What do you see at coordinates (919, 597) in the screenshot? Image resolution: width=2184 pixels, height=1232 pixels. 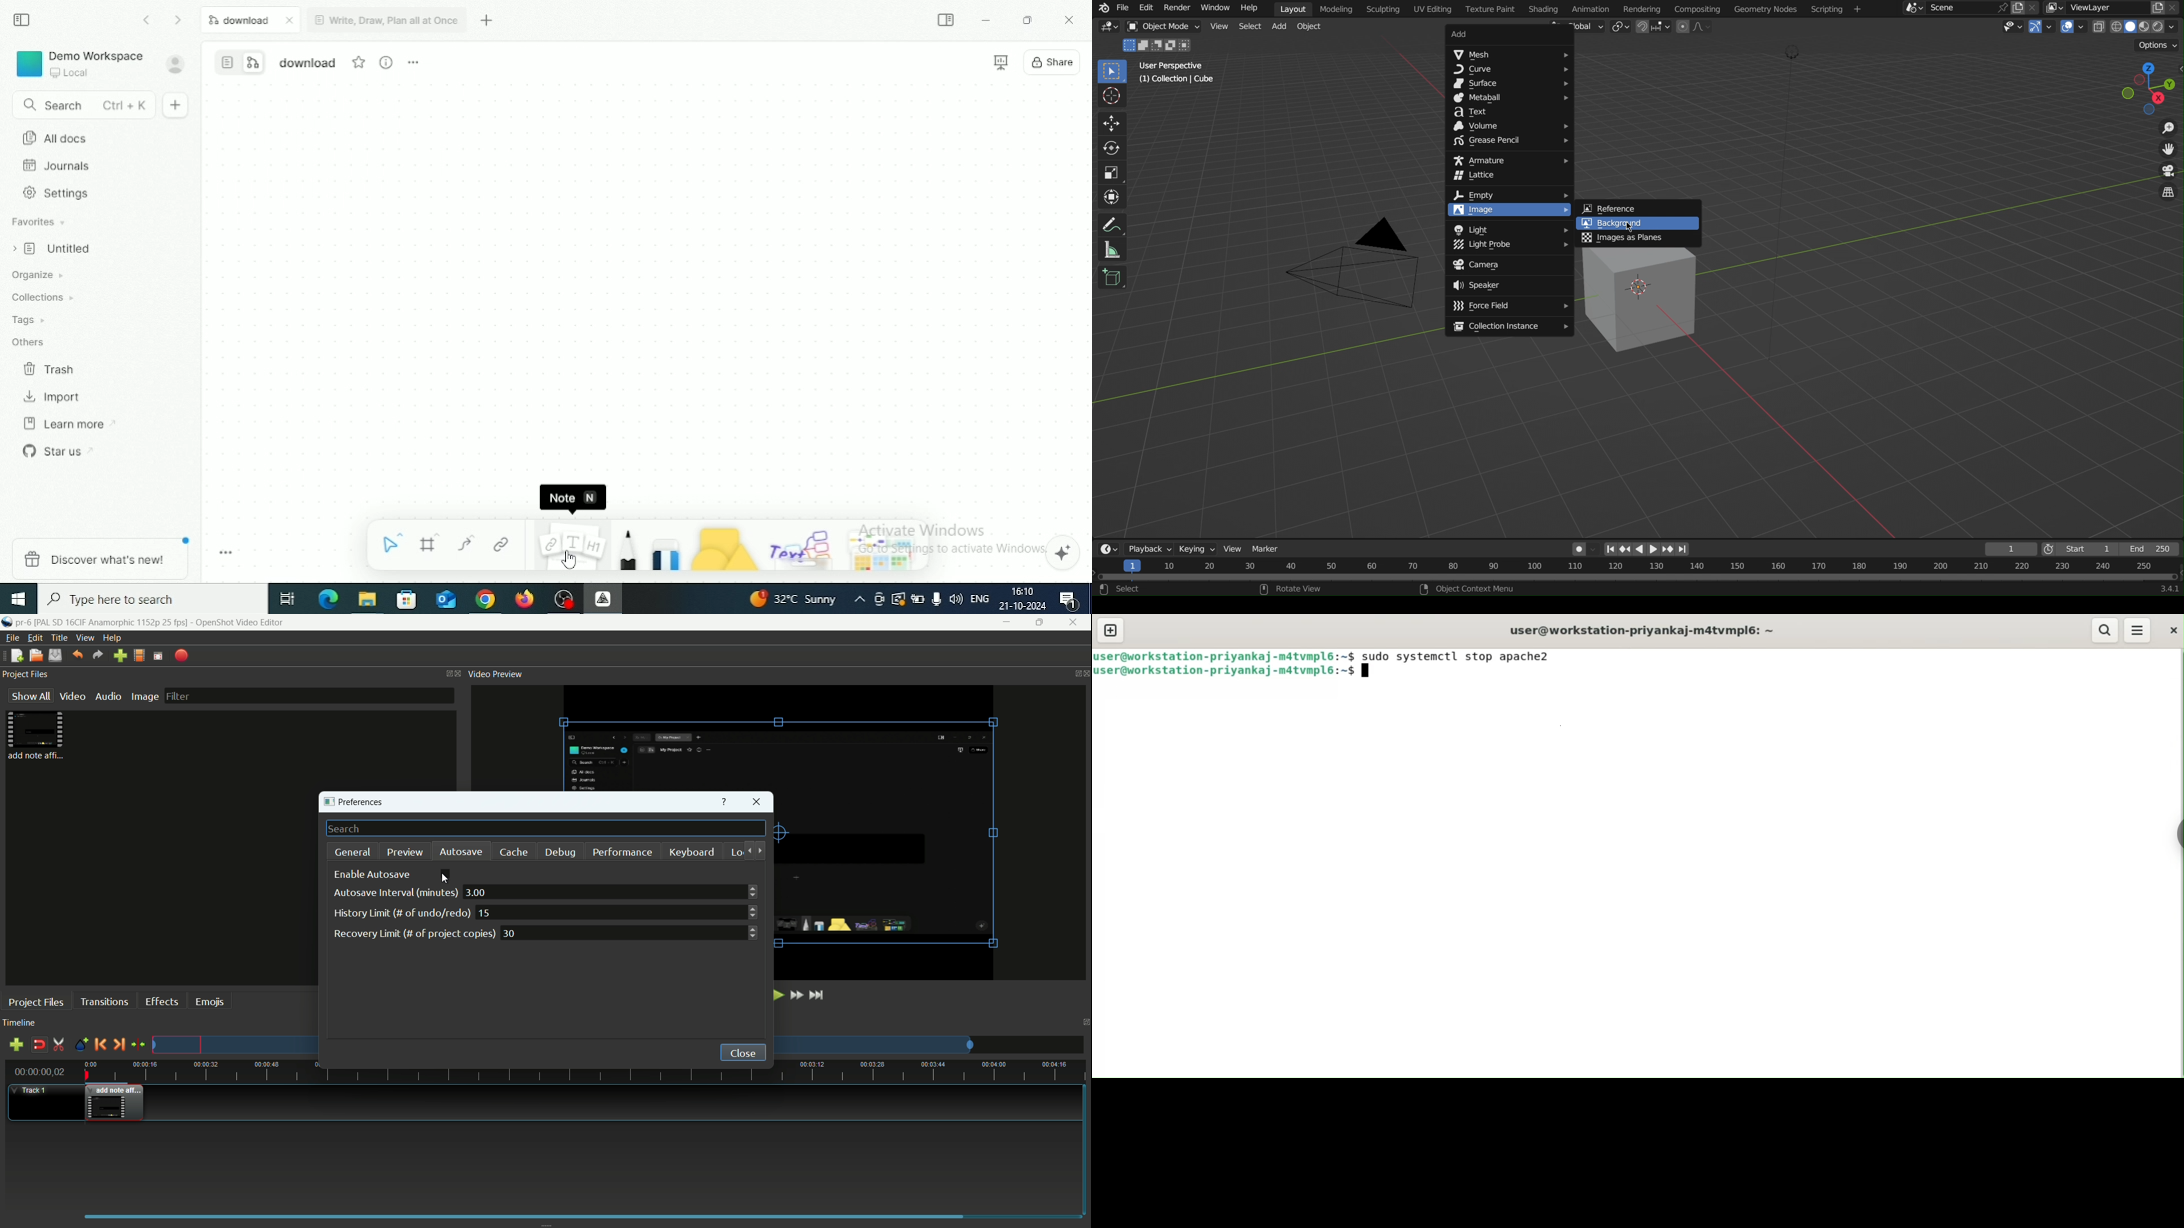 I see `Charging, plugged in` at bounding box center [919, 597].